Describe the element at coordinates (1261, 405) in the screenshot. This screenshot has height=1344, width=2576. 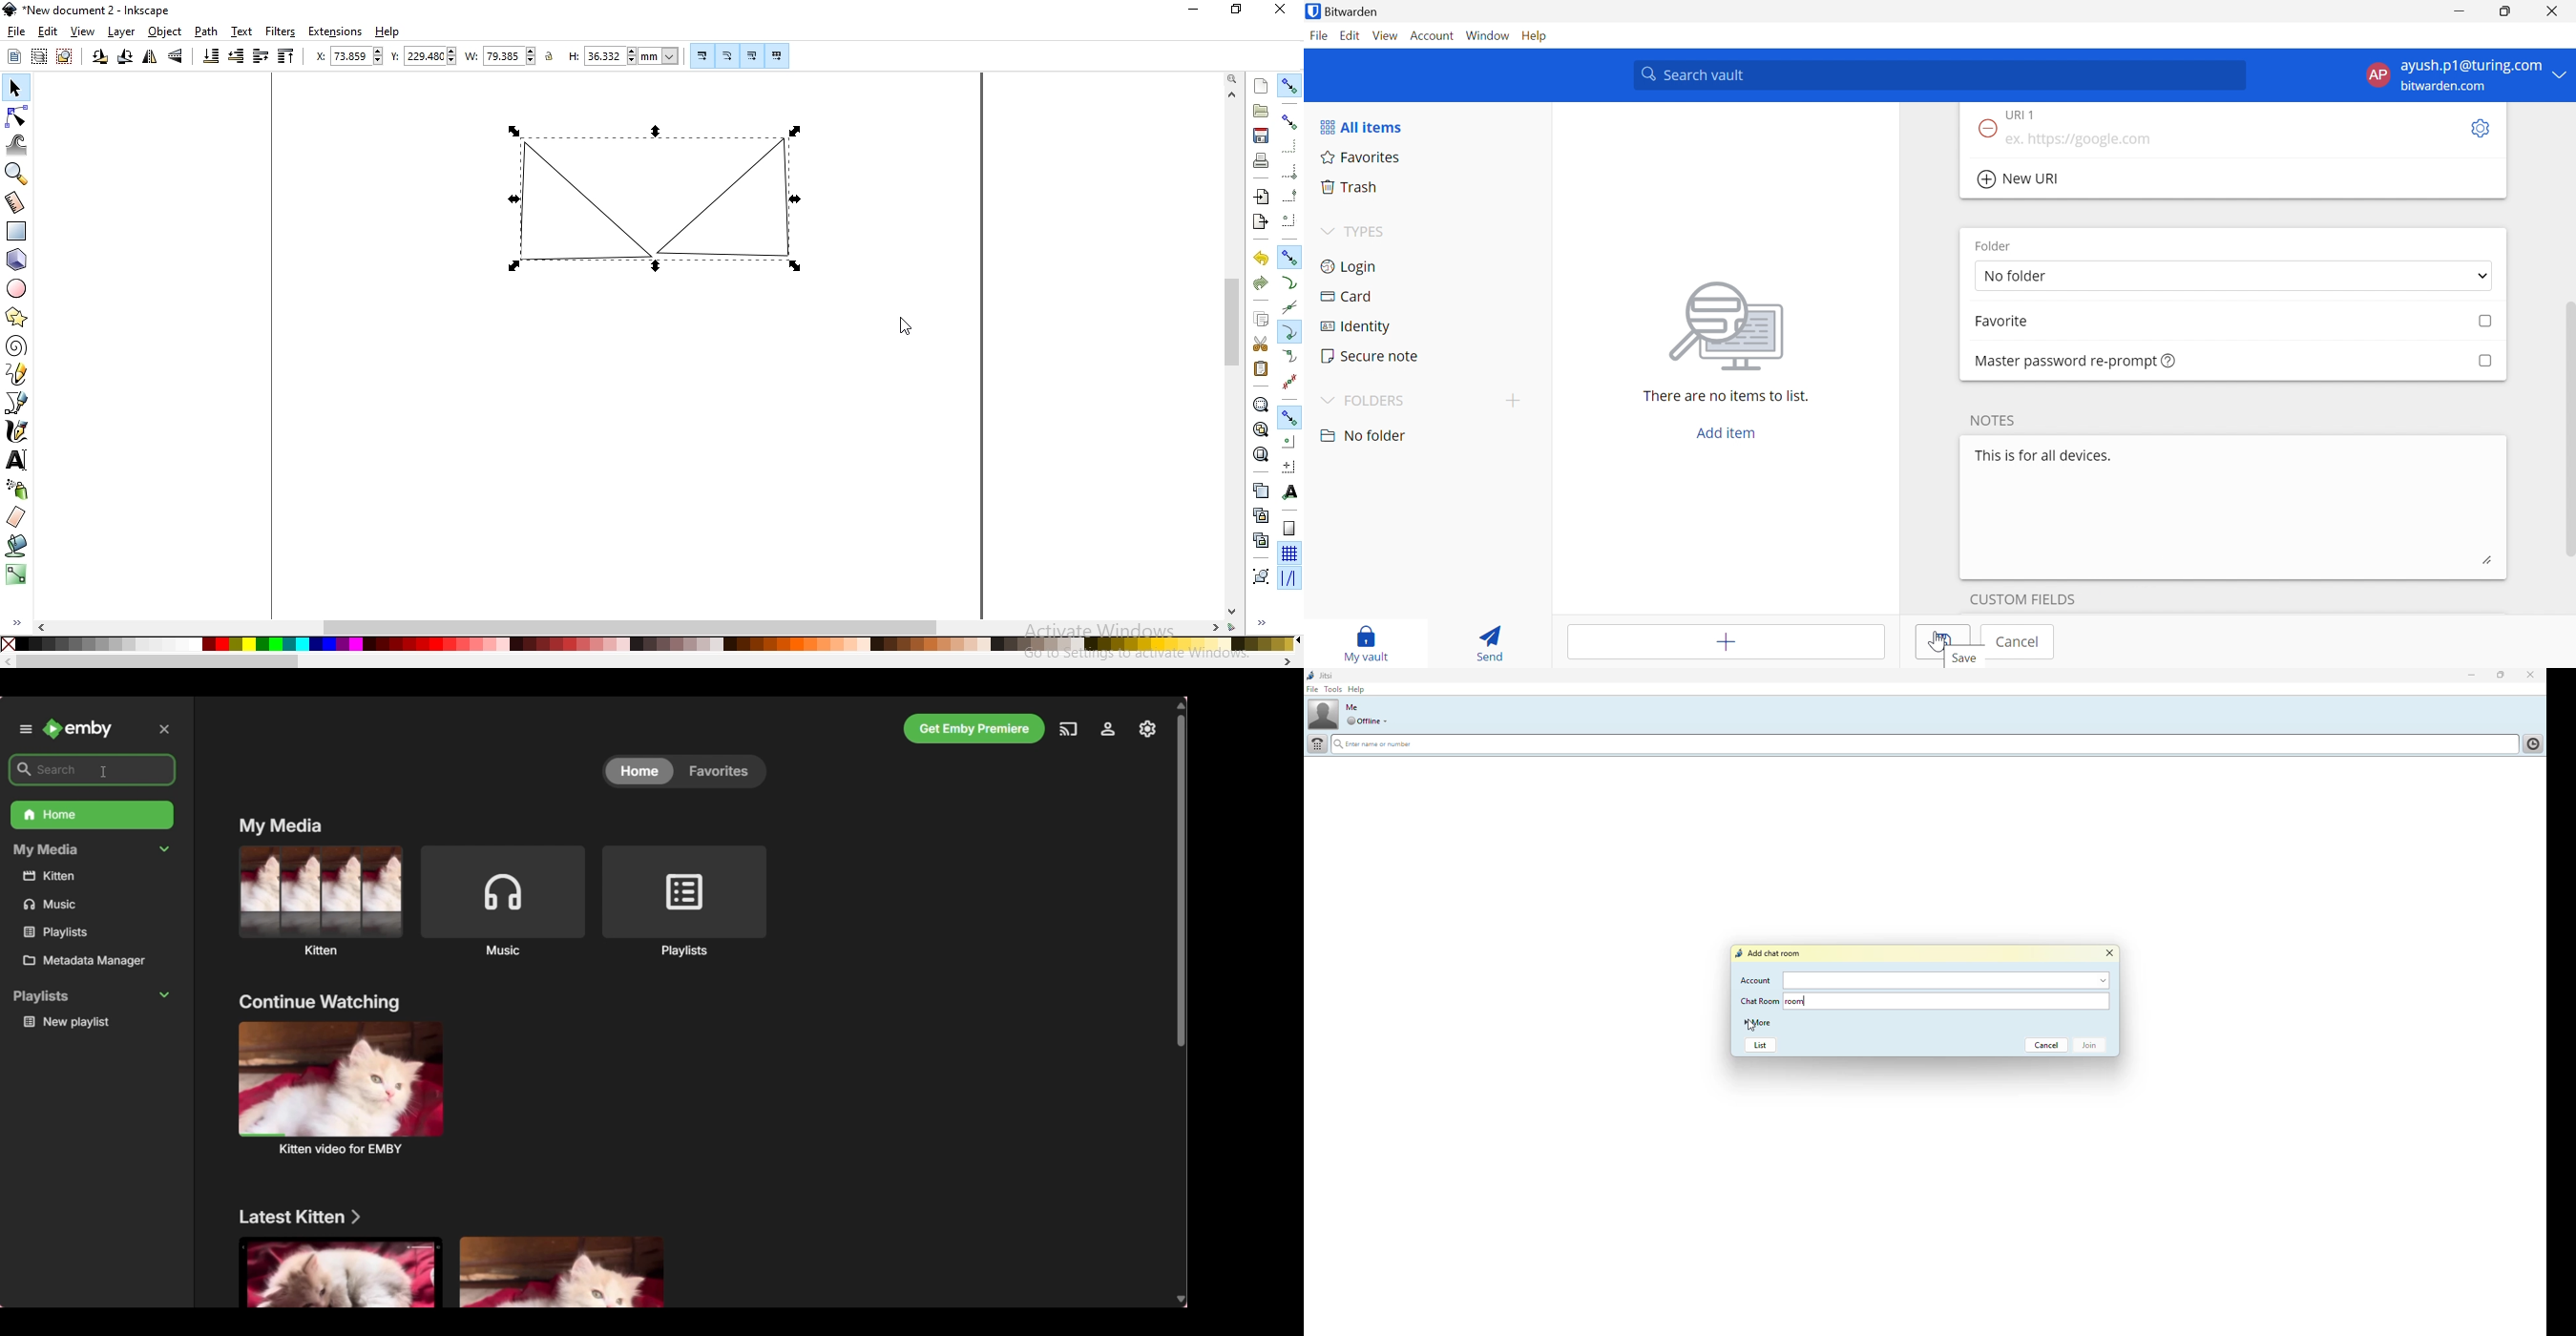
I see `zoom to fit selection in window` at that location.